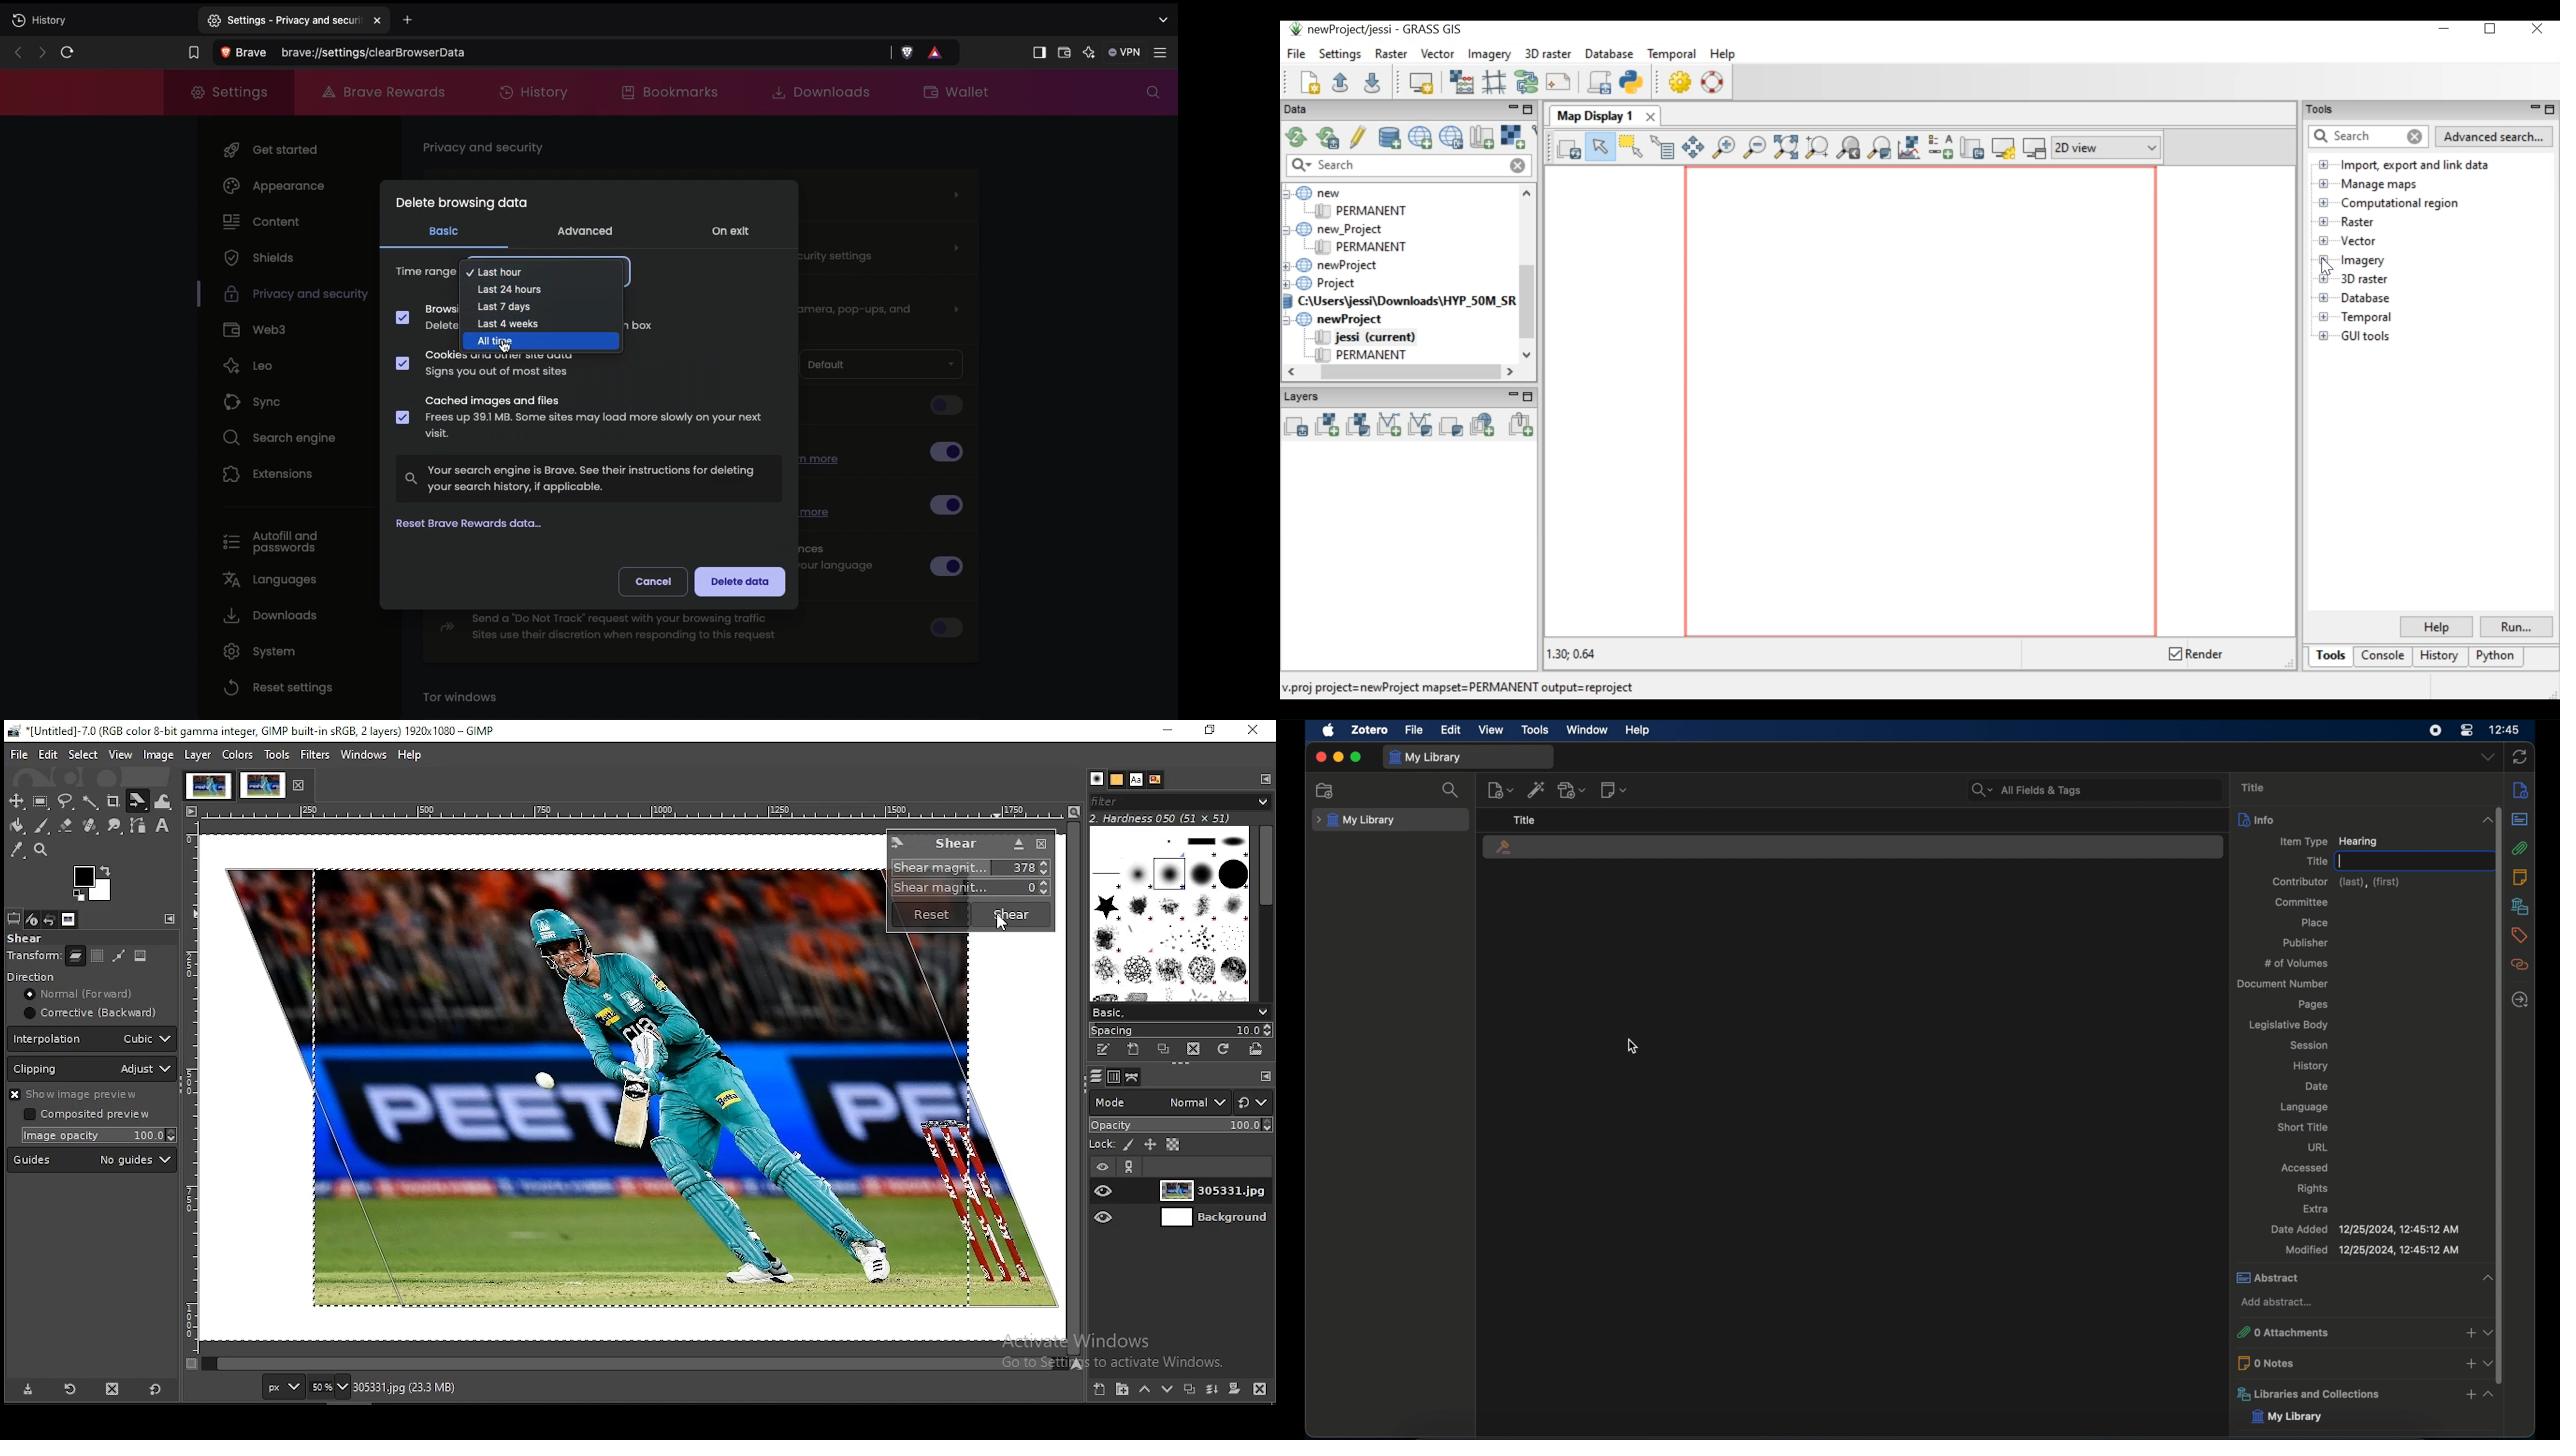  What do you see at coordinates (2337, 882) in the screenshot?
I see `contributor` at bounding box center [2337, 882].